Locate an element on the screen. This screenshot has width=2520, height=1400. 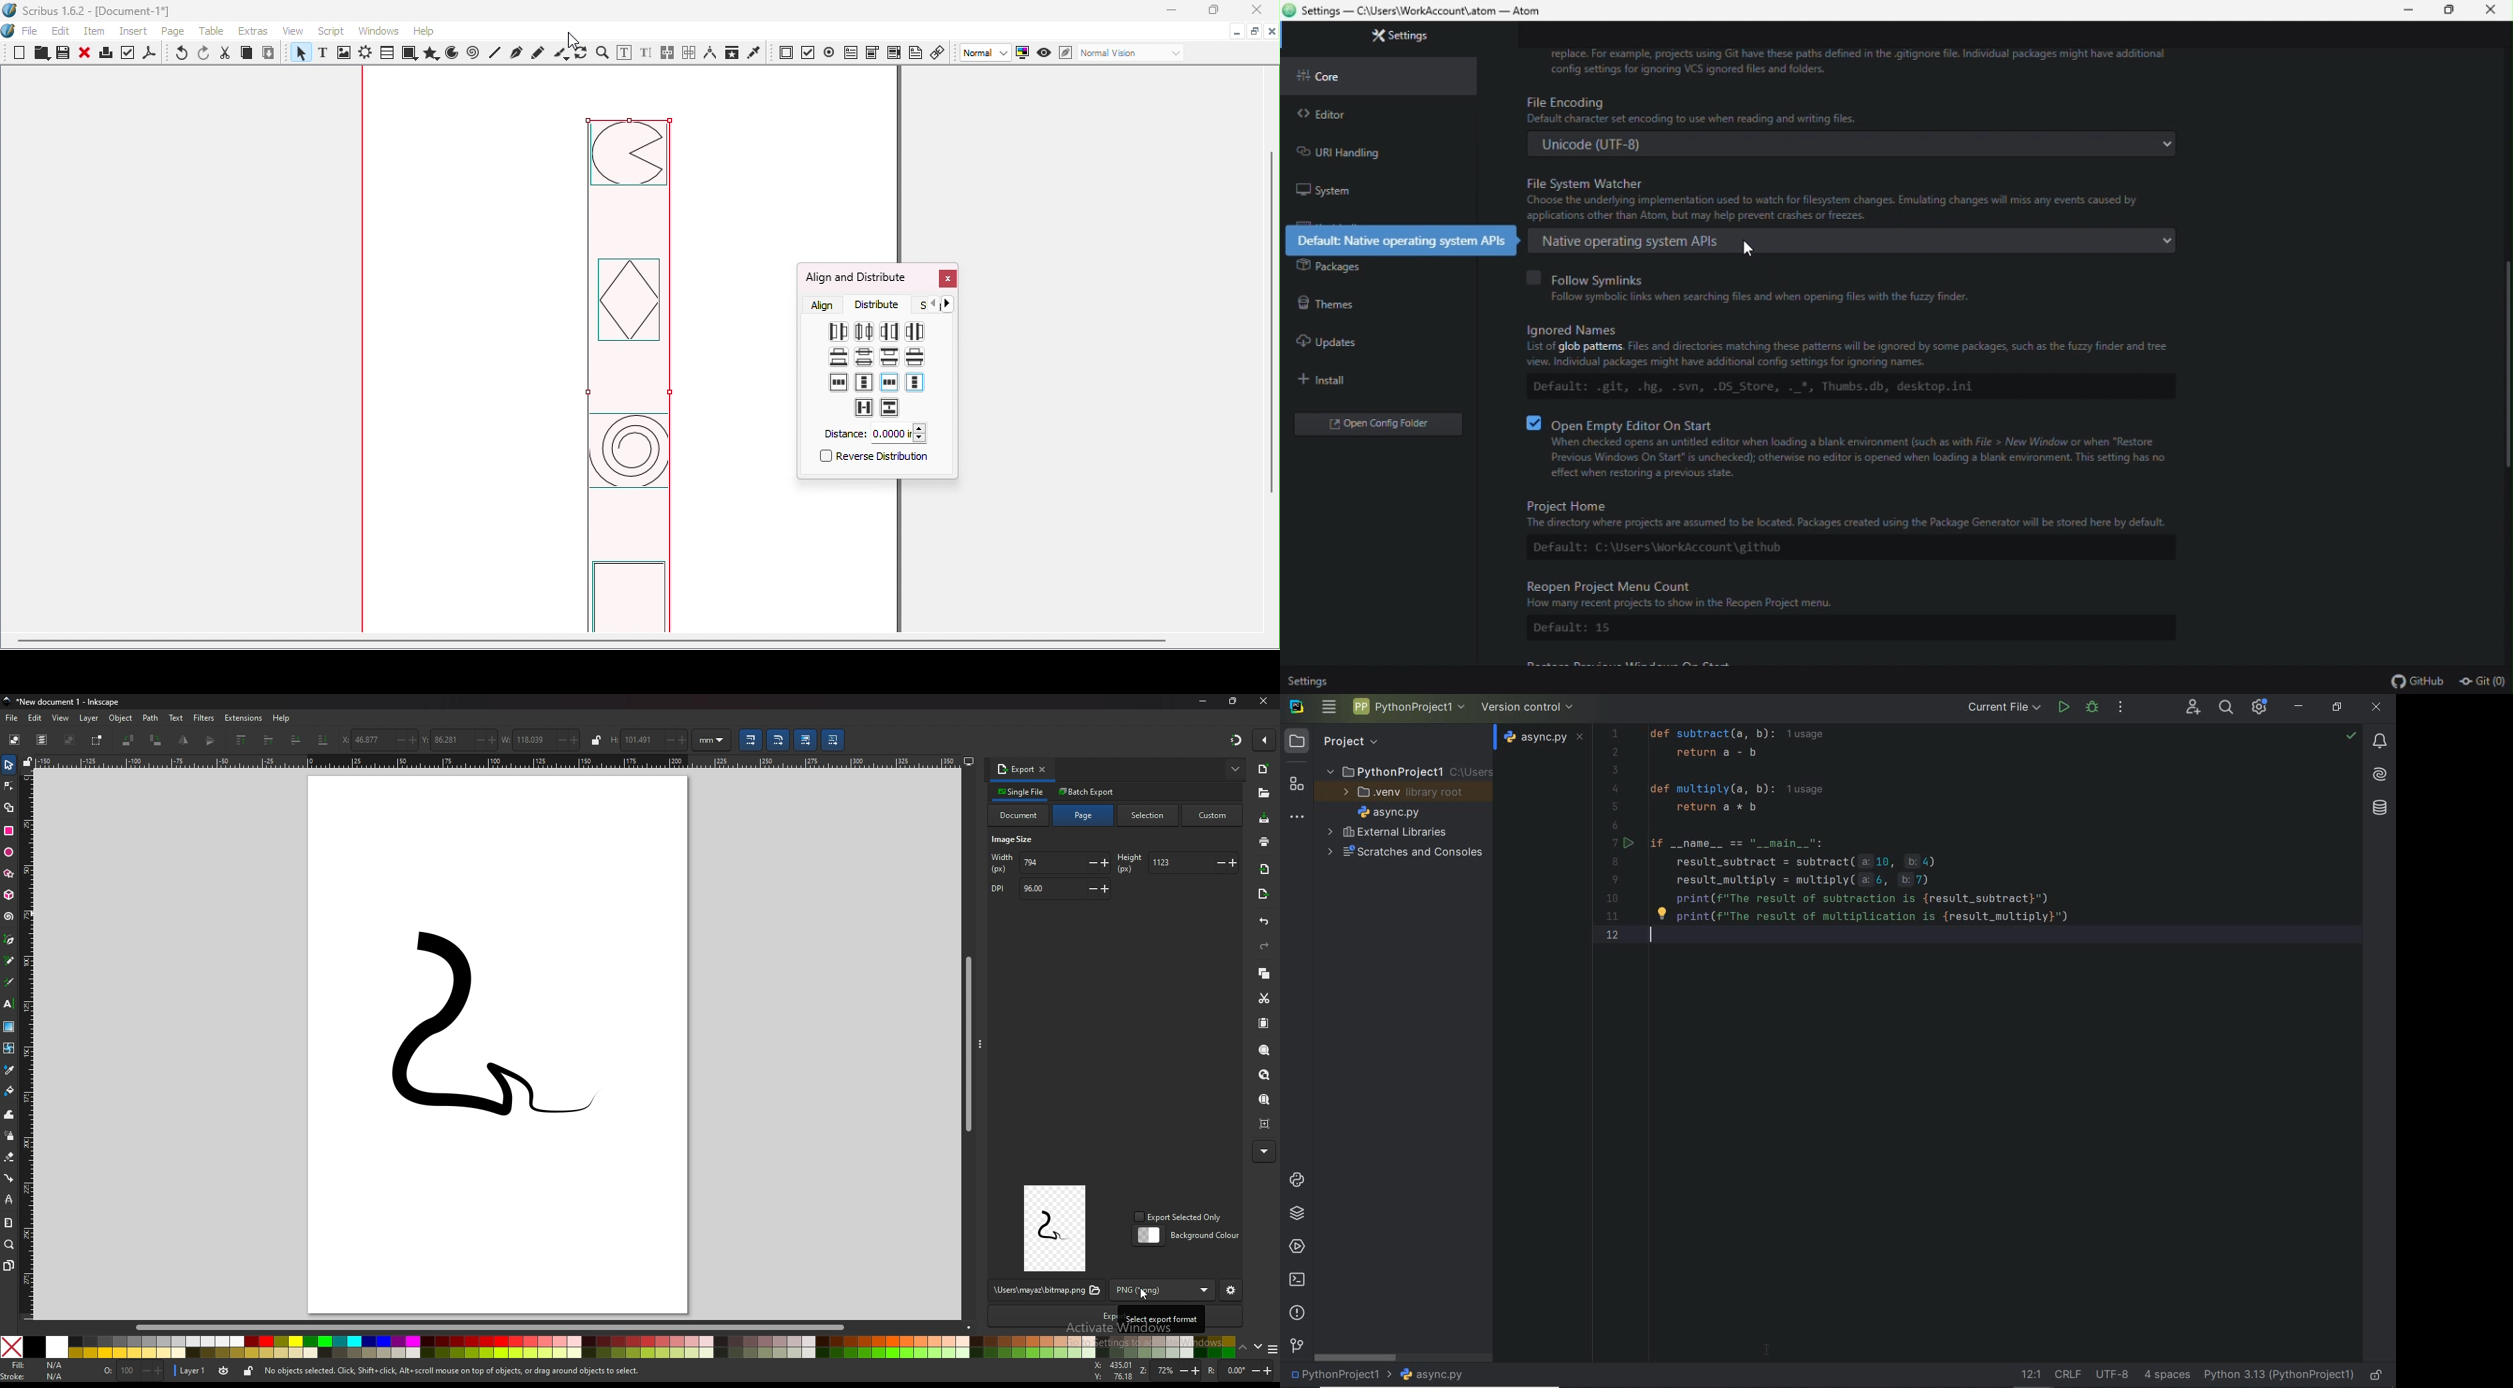
export is located at coordinates (1050, 1316).